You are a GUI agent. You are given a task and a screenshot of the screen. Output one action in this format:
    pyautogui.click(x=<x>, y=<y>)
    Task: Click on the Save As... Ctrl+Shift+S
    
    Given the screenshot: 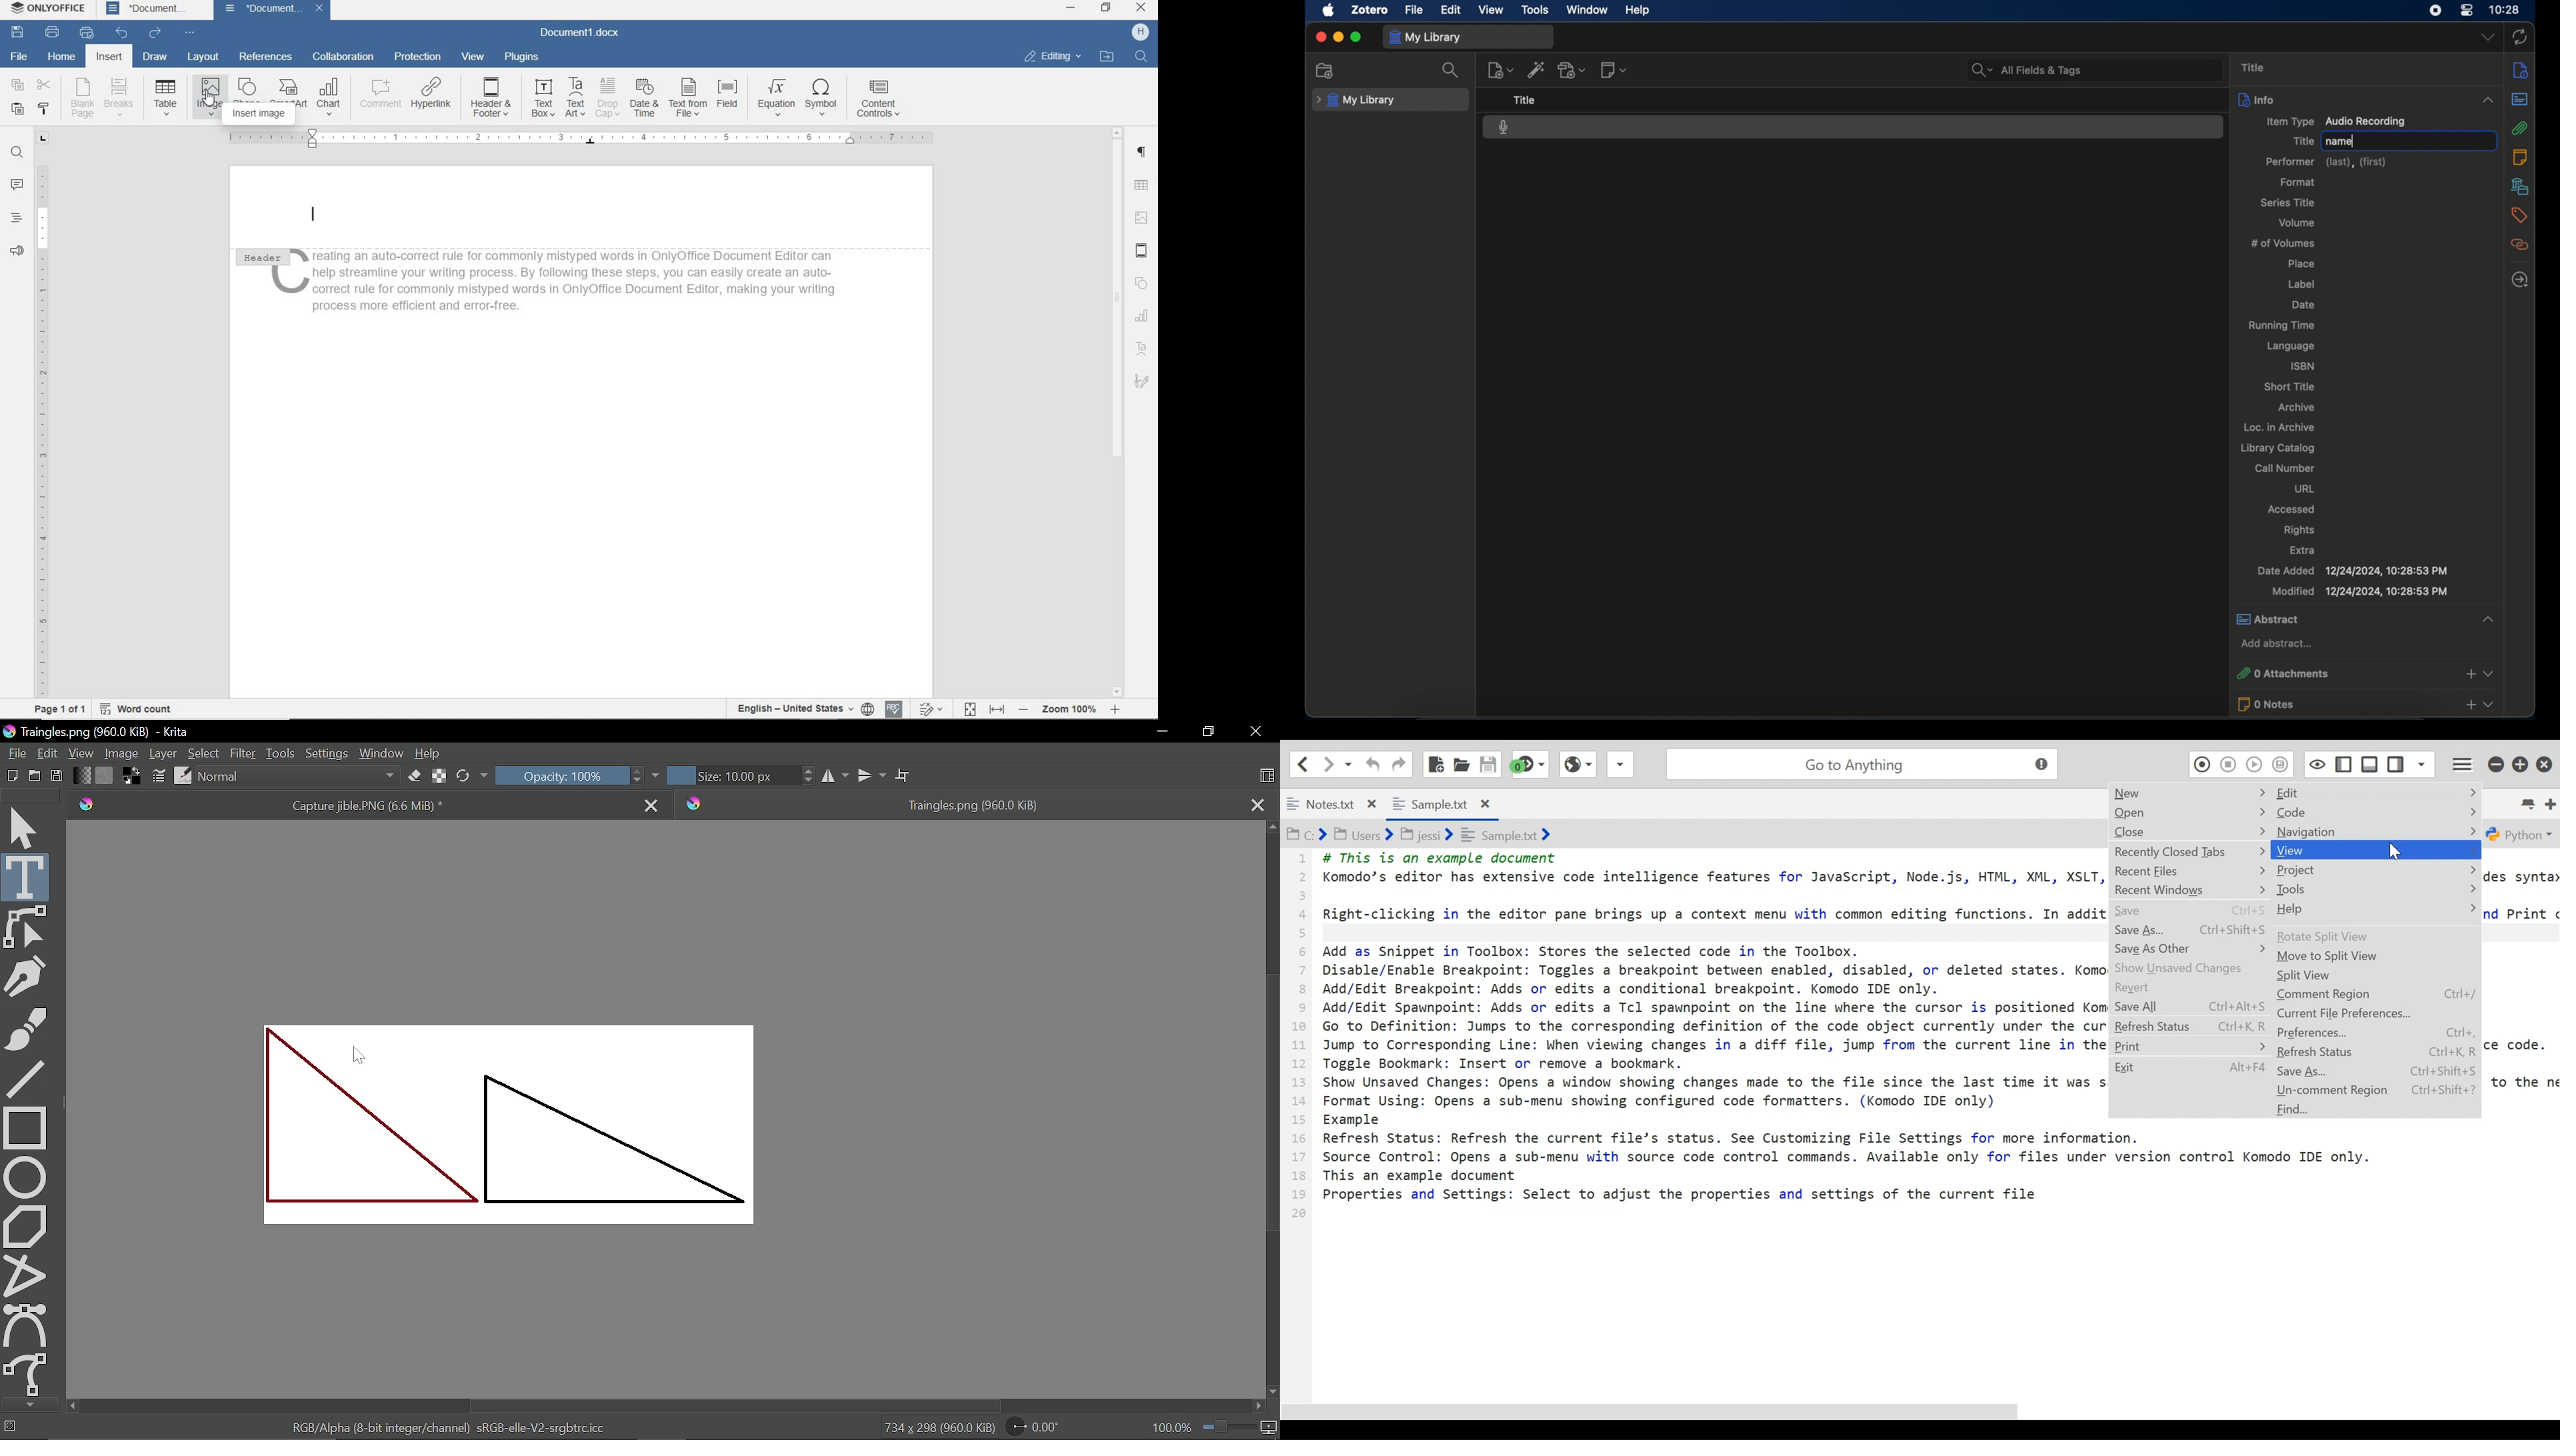 What is the action you would take?
    pyautogui.click(x=2193, y=928)
    